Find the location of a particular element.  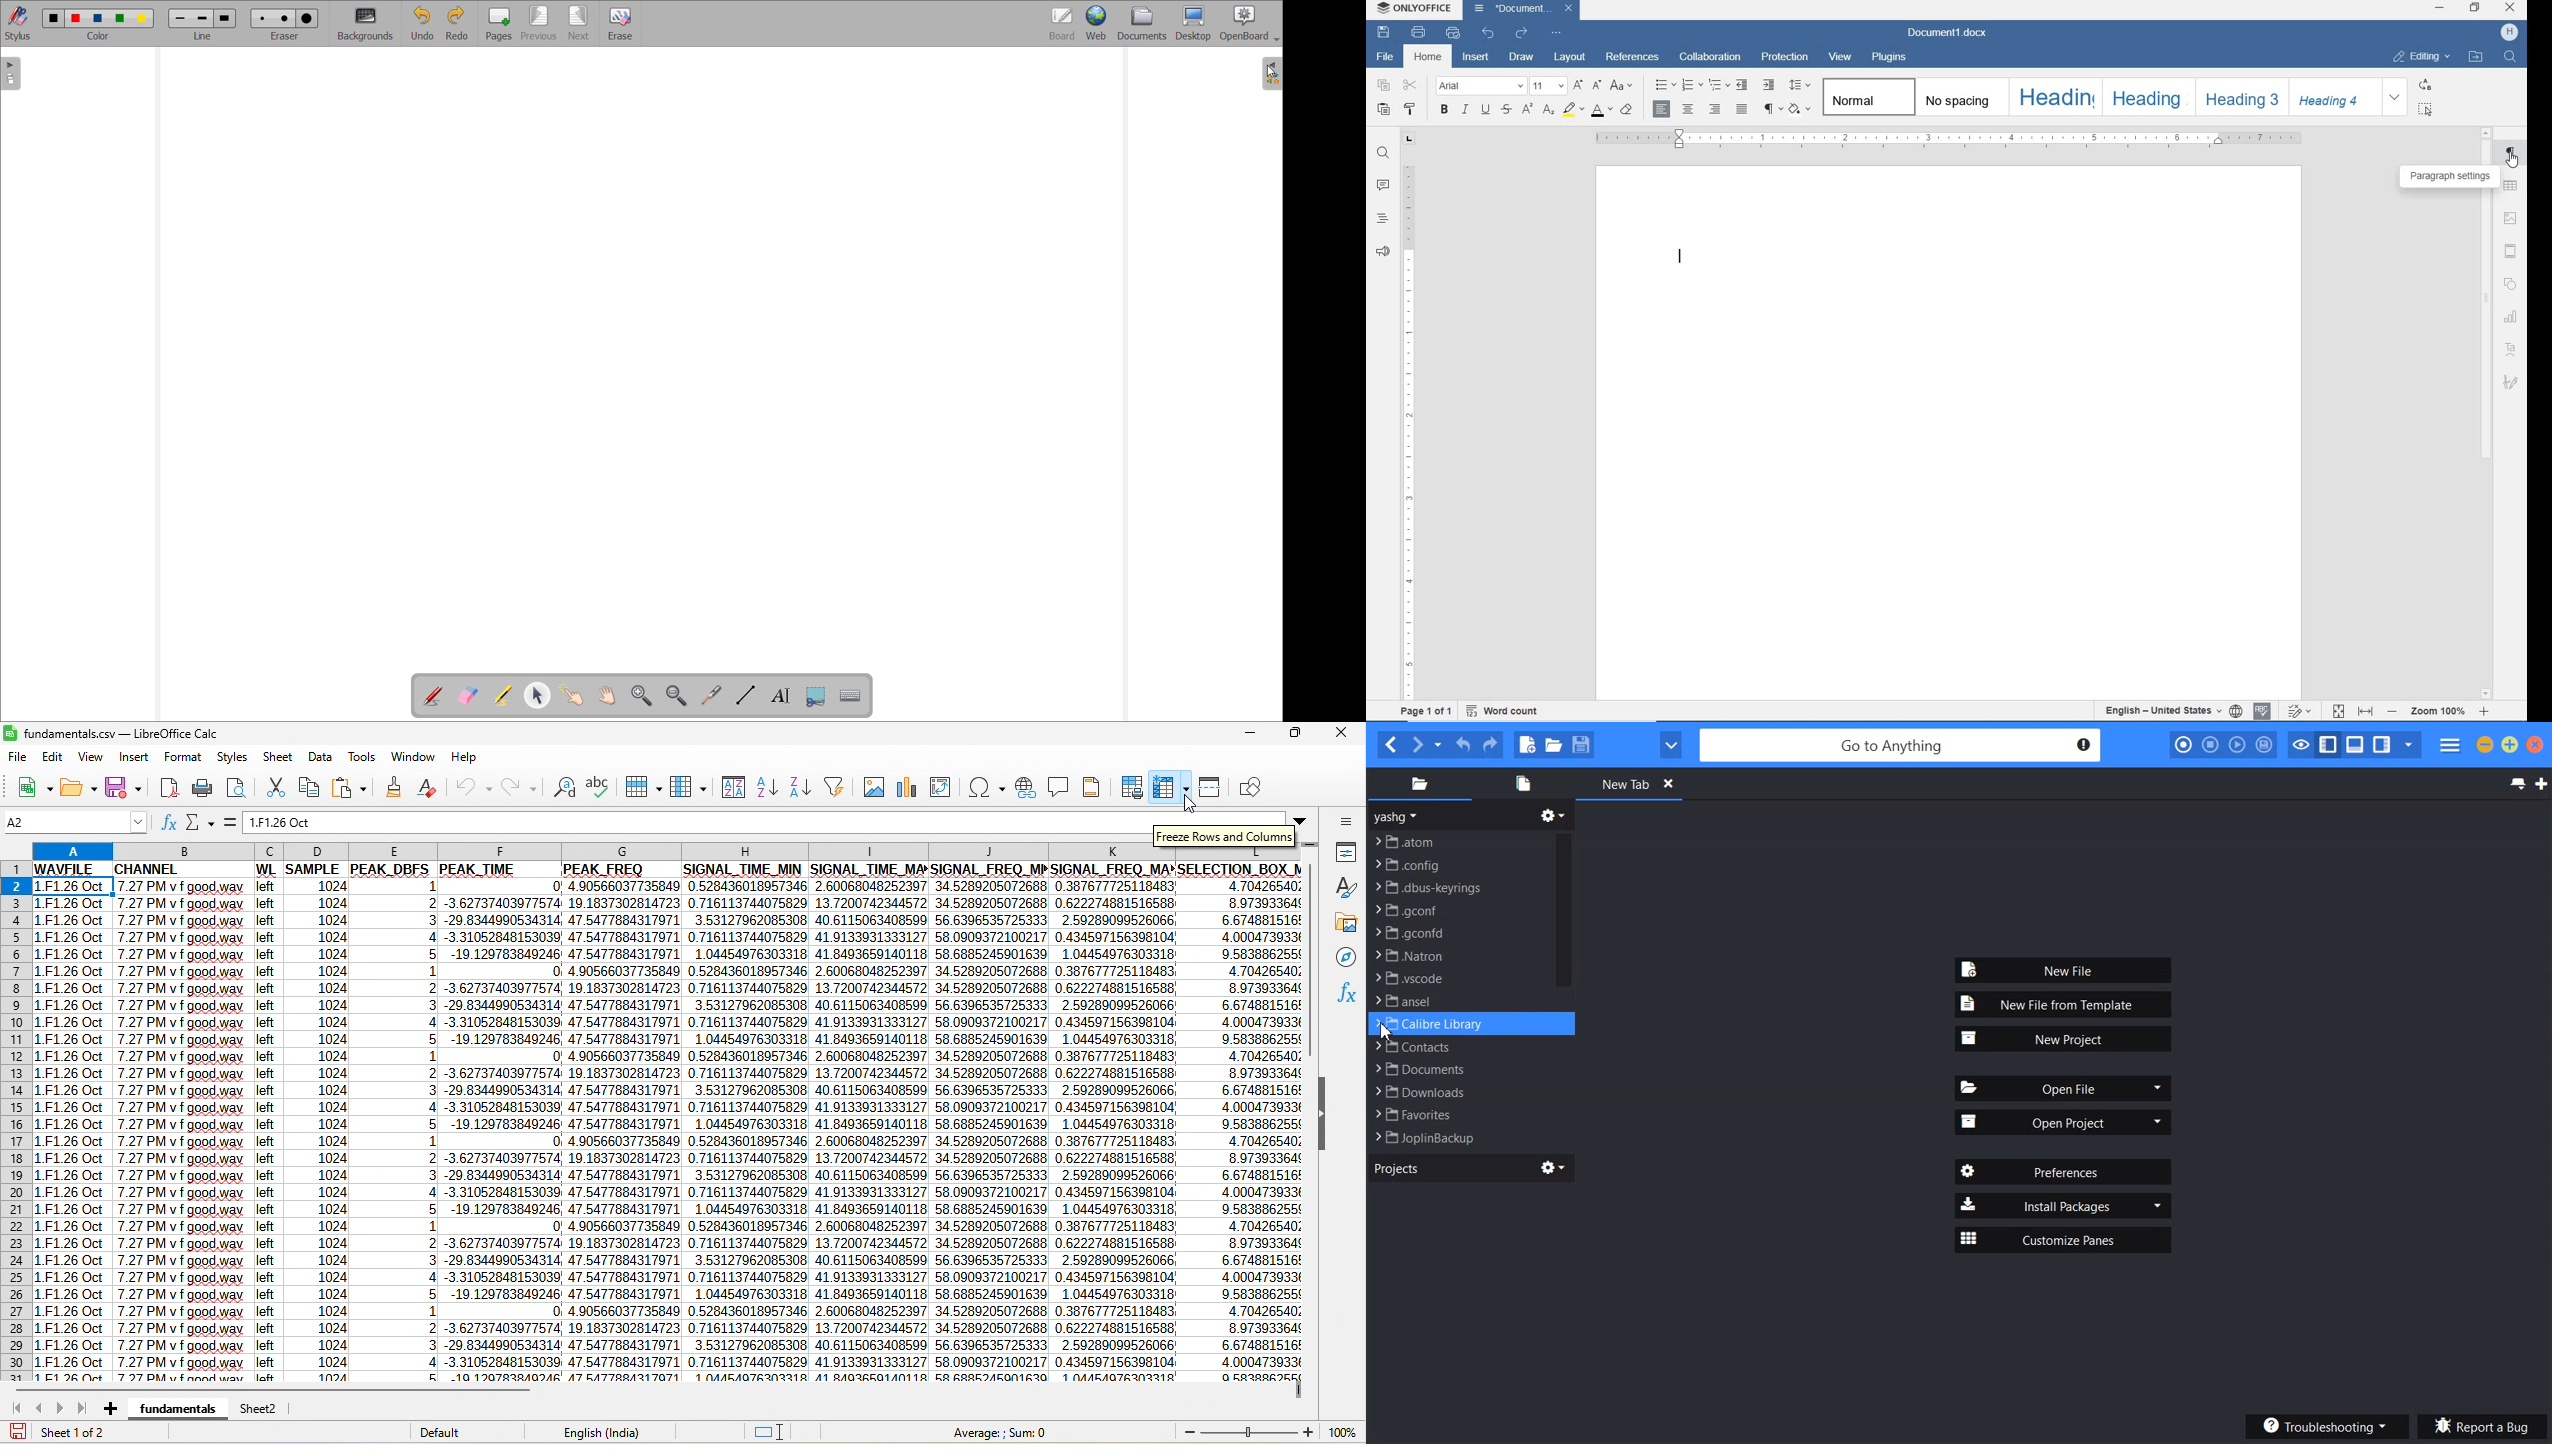

rows is located at coordinates (17, 1122).